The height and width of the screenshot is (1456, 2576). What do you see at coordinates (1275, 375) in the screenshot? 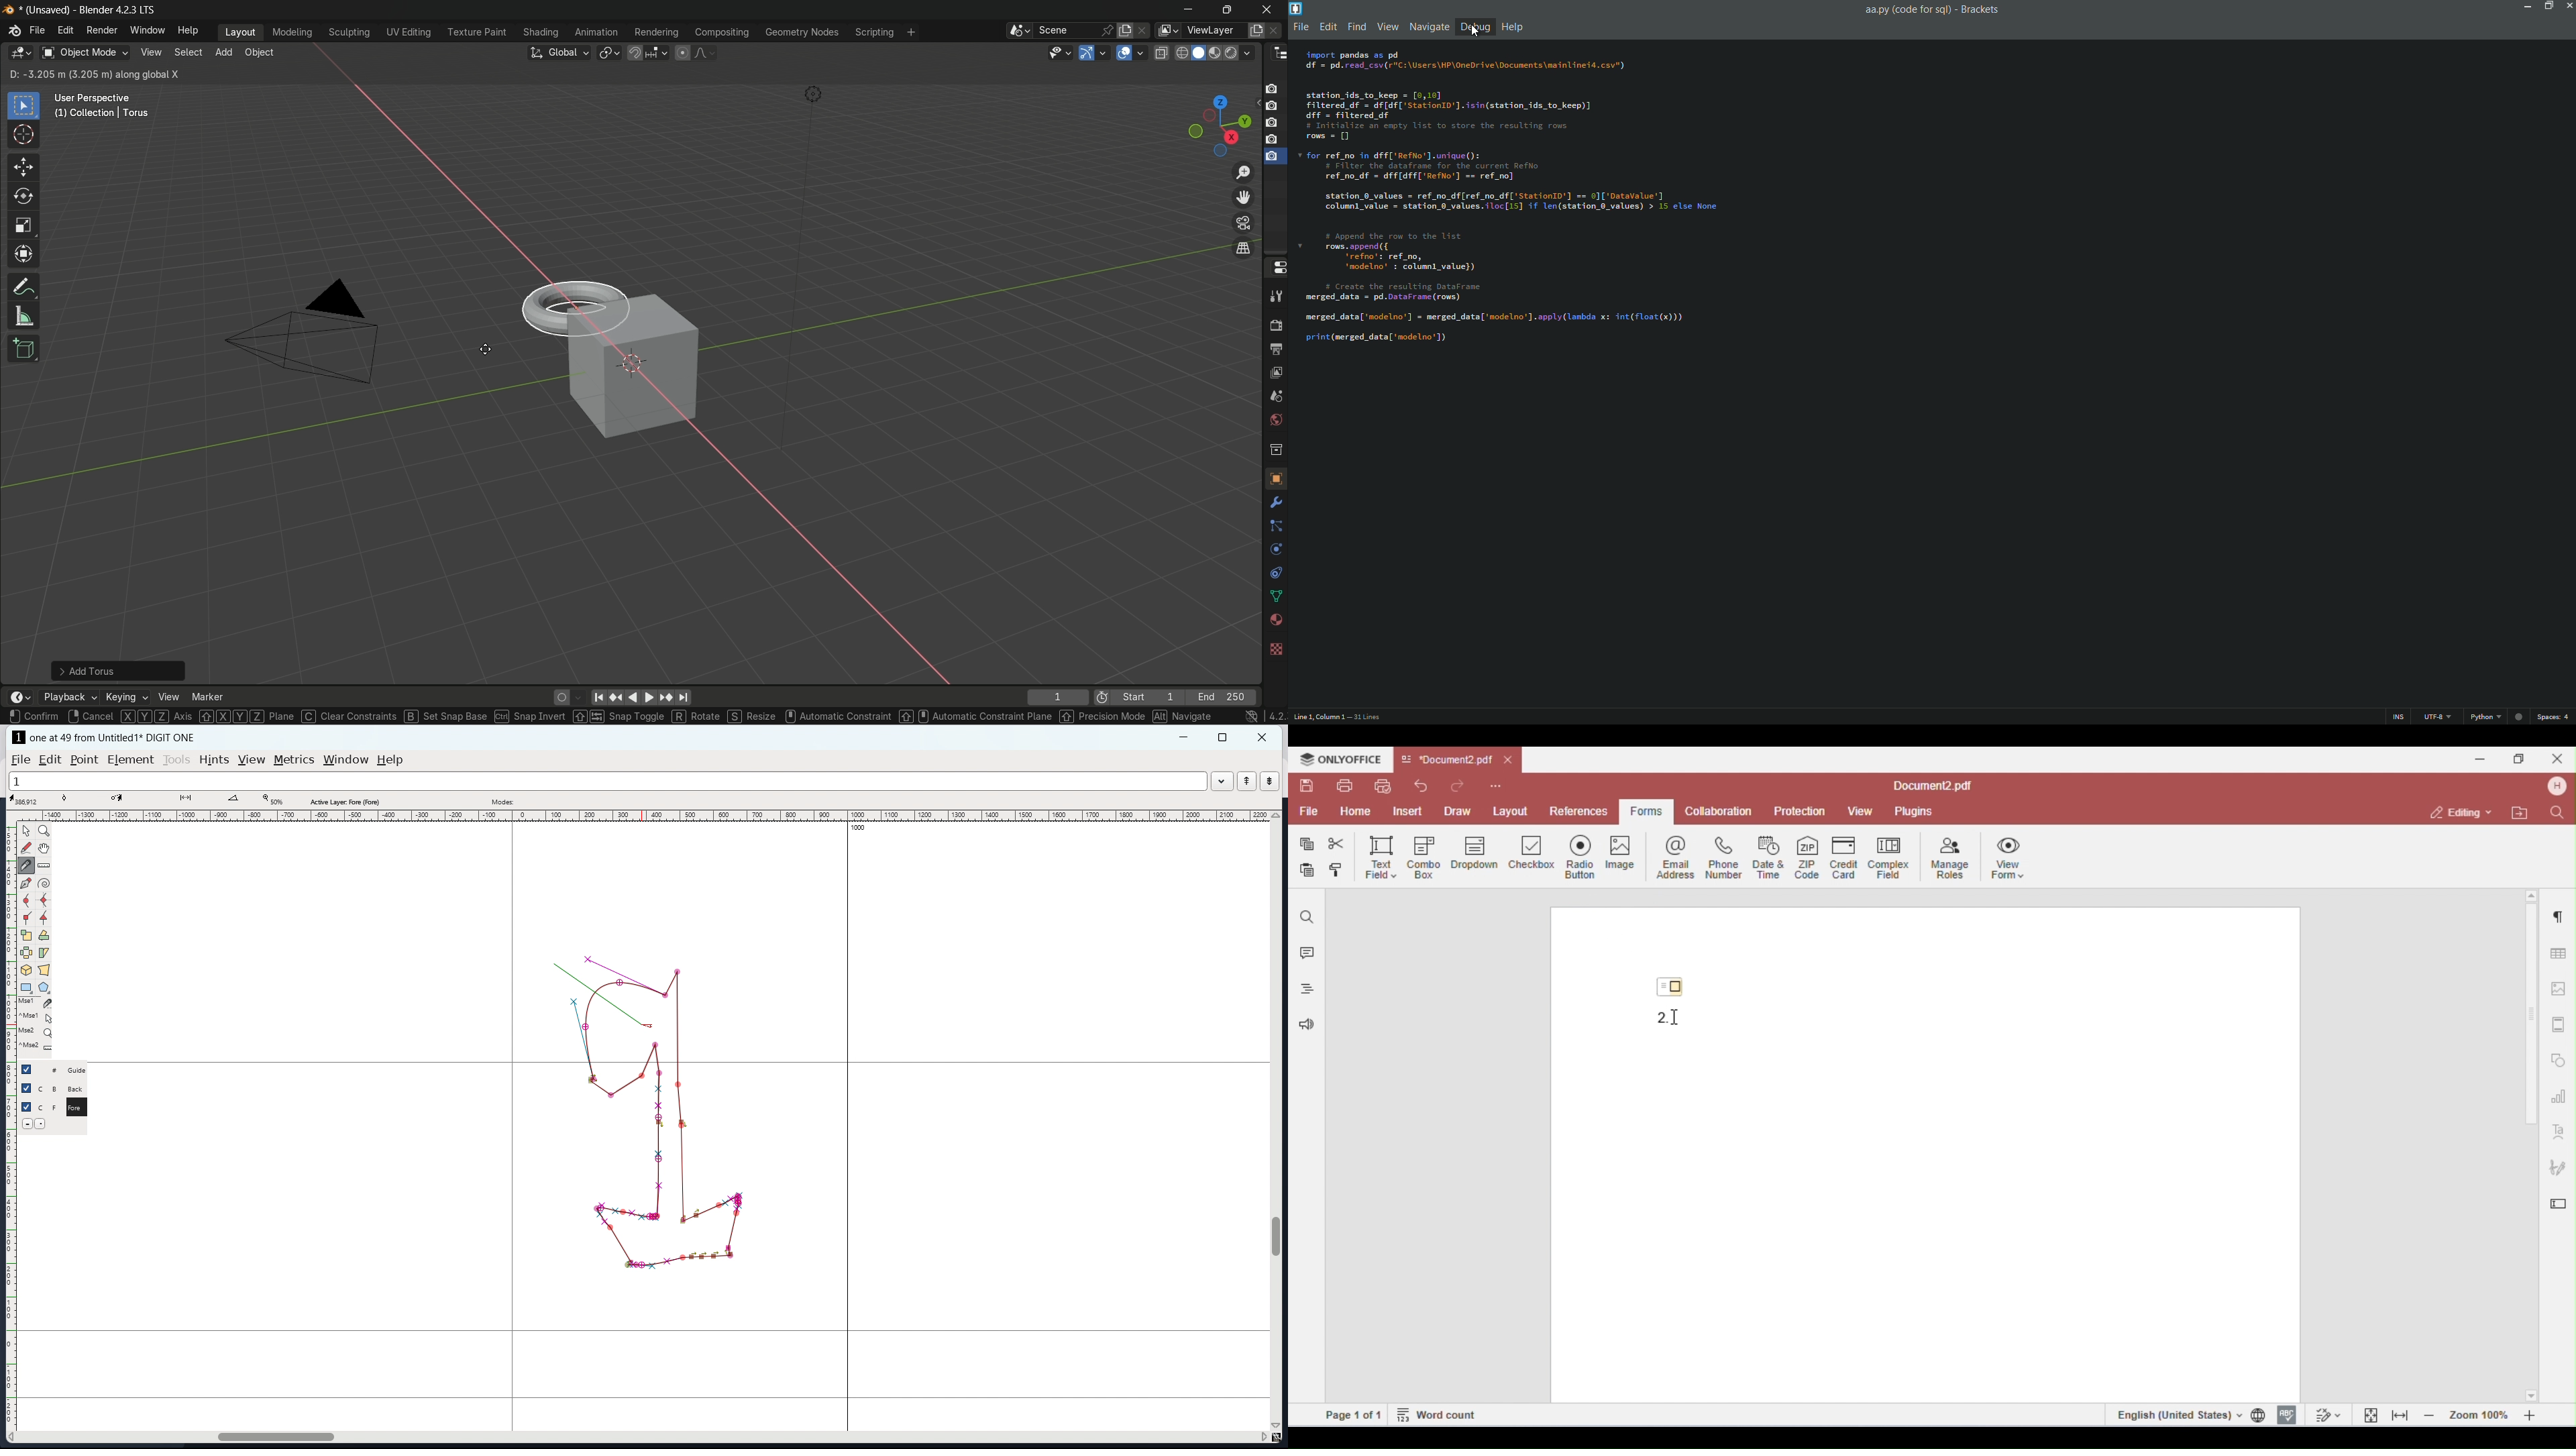
I see `view` at bounding box center [1275, 375].